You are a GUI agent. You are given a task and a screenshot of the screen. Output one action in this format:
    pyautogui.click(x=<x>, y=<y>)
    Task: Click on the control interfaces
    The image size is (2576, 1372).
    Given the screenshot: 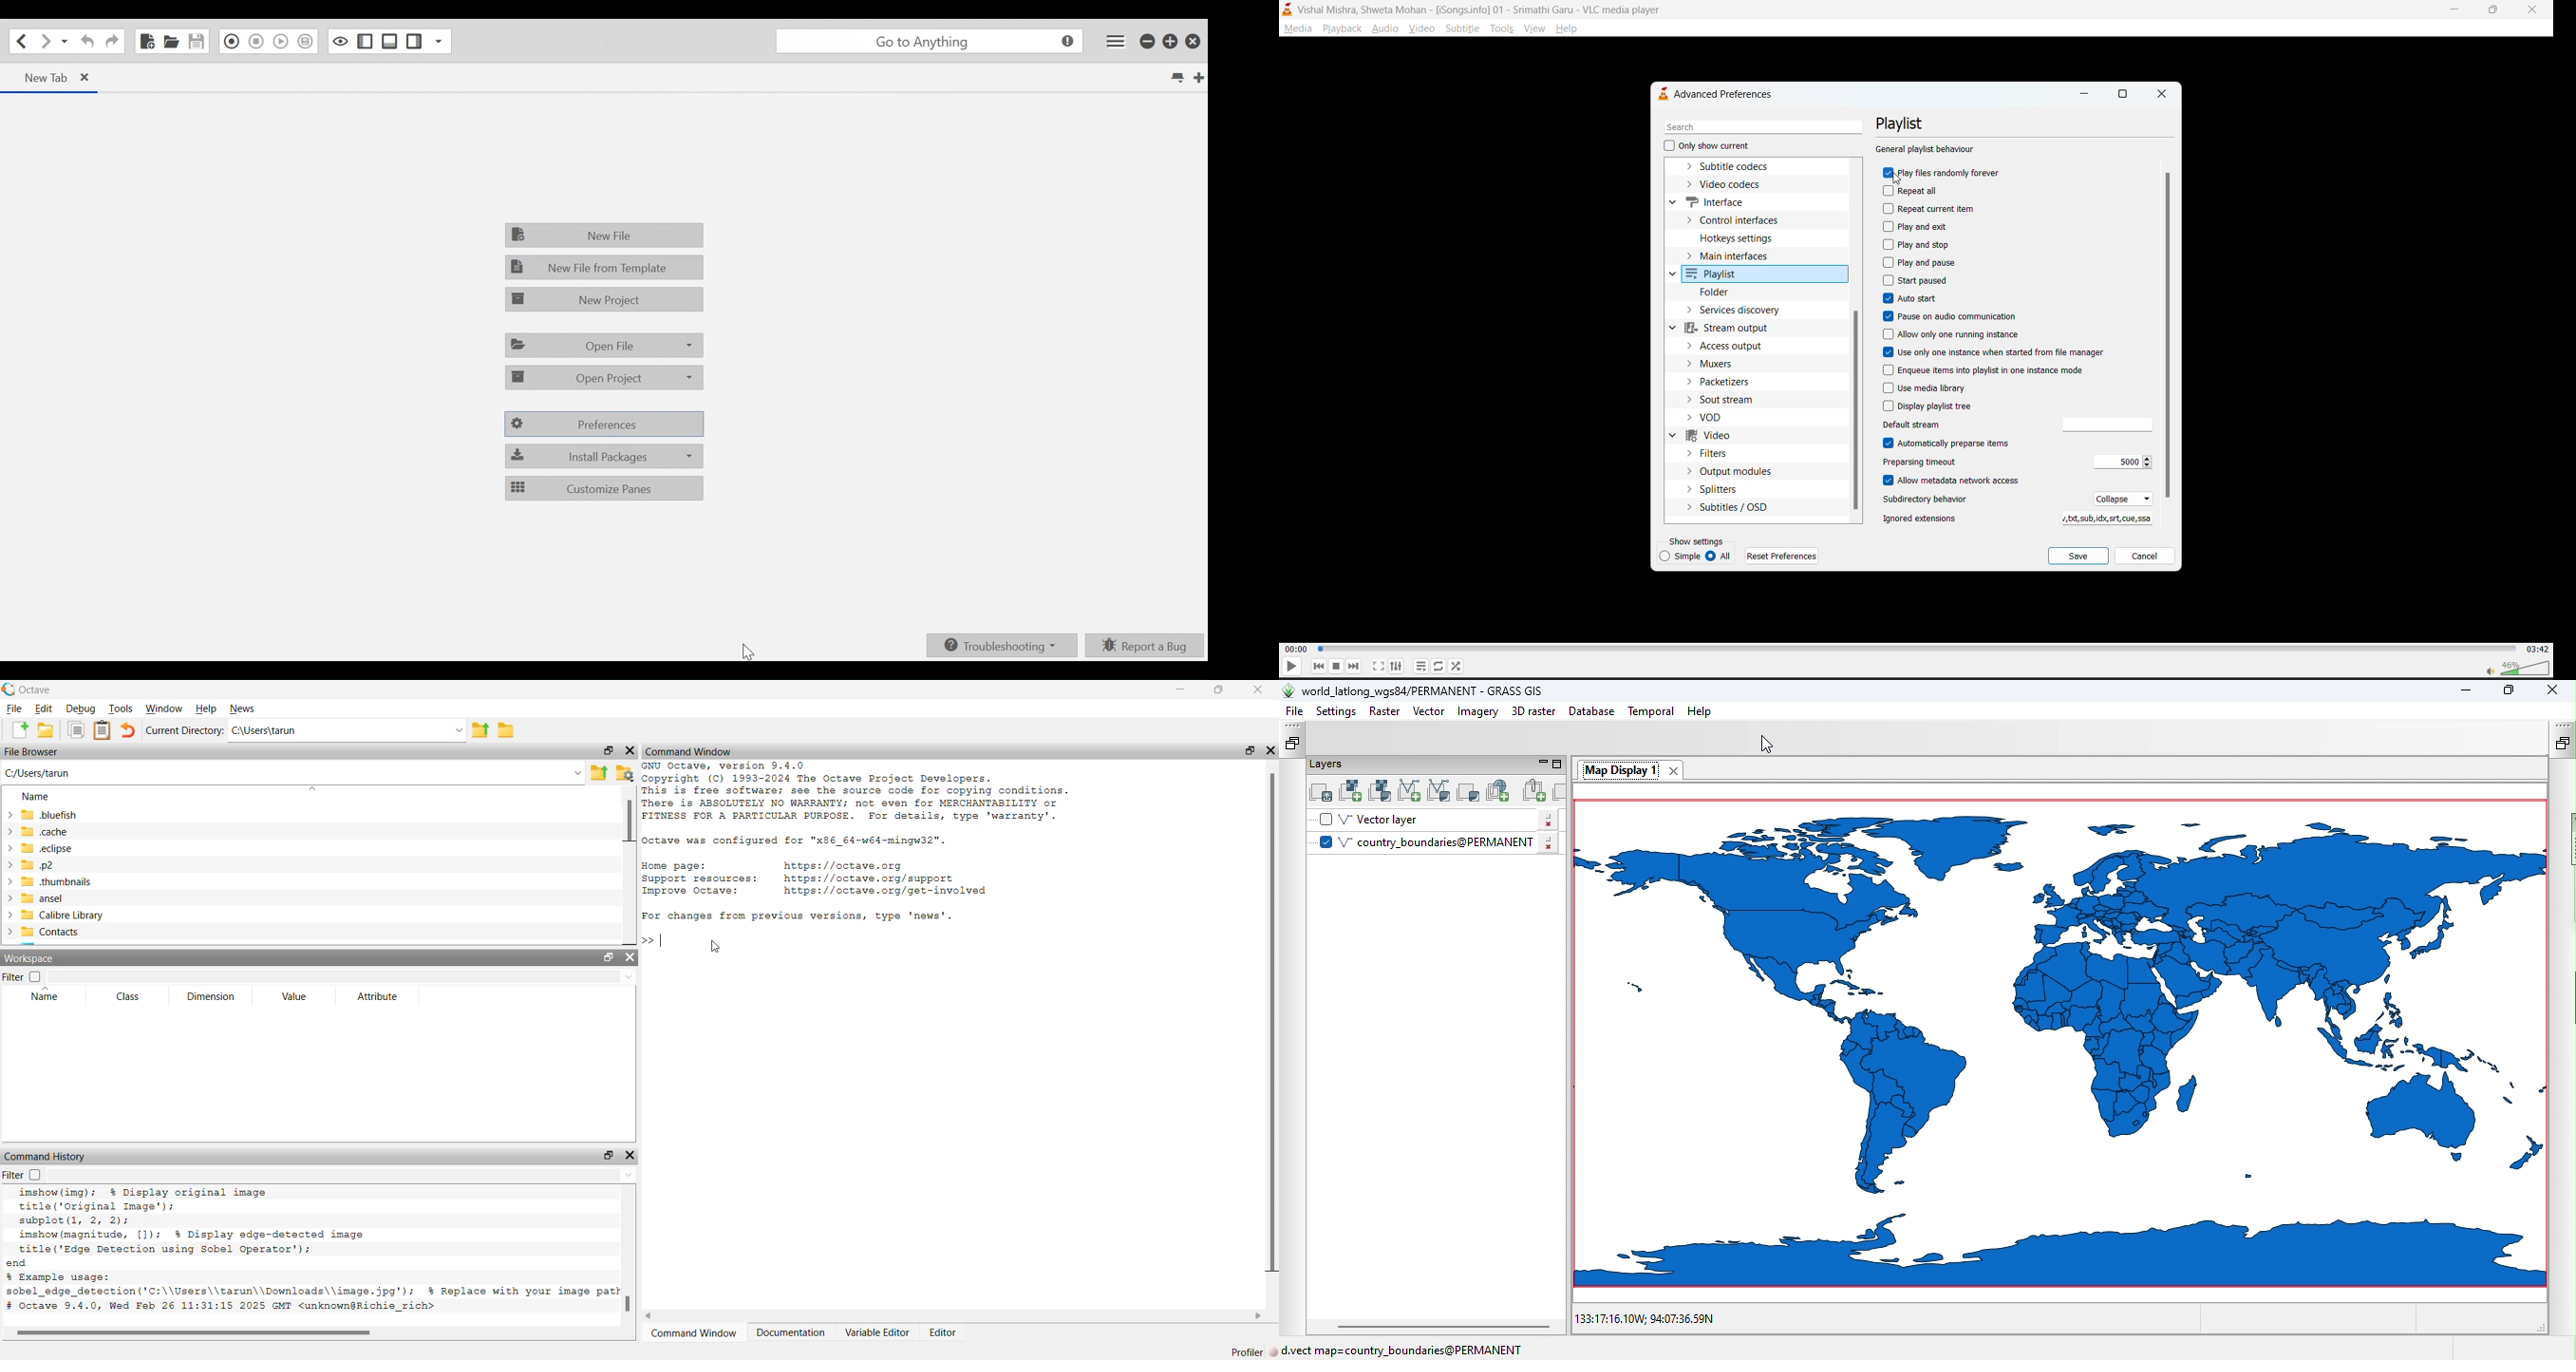 What is the action you would take?
    pyautogui.click(x=1738, y=220)
    